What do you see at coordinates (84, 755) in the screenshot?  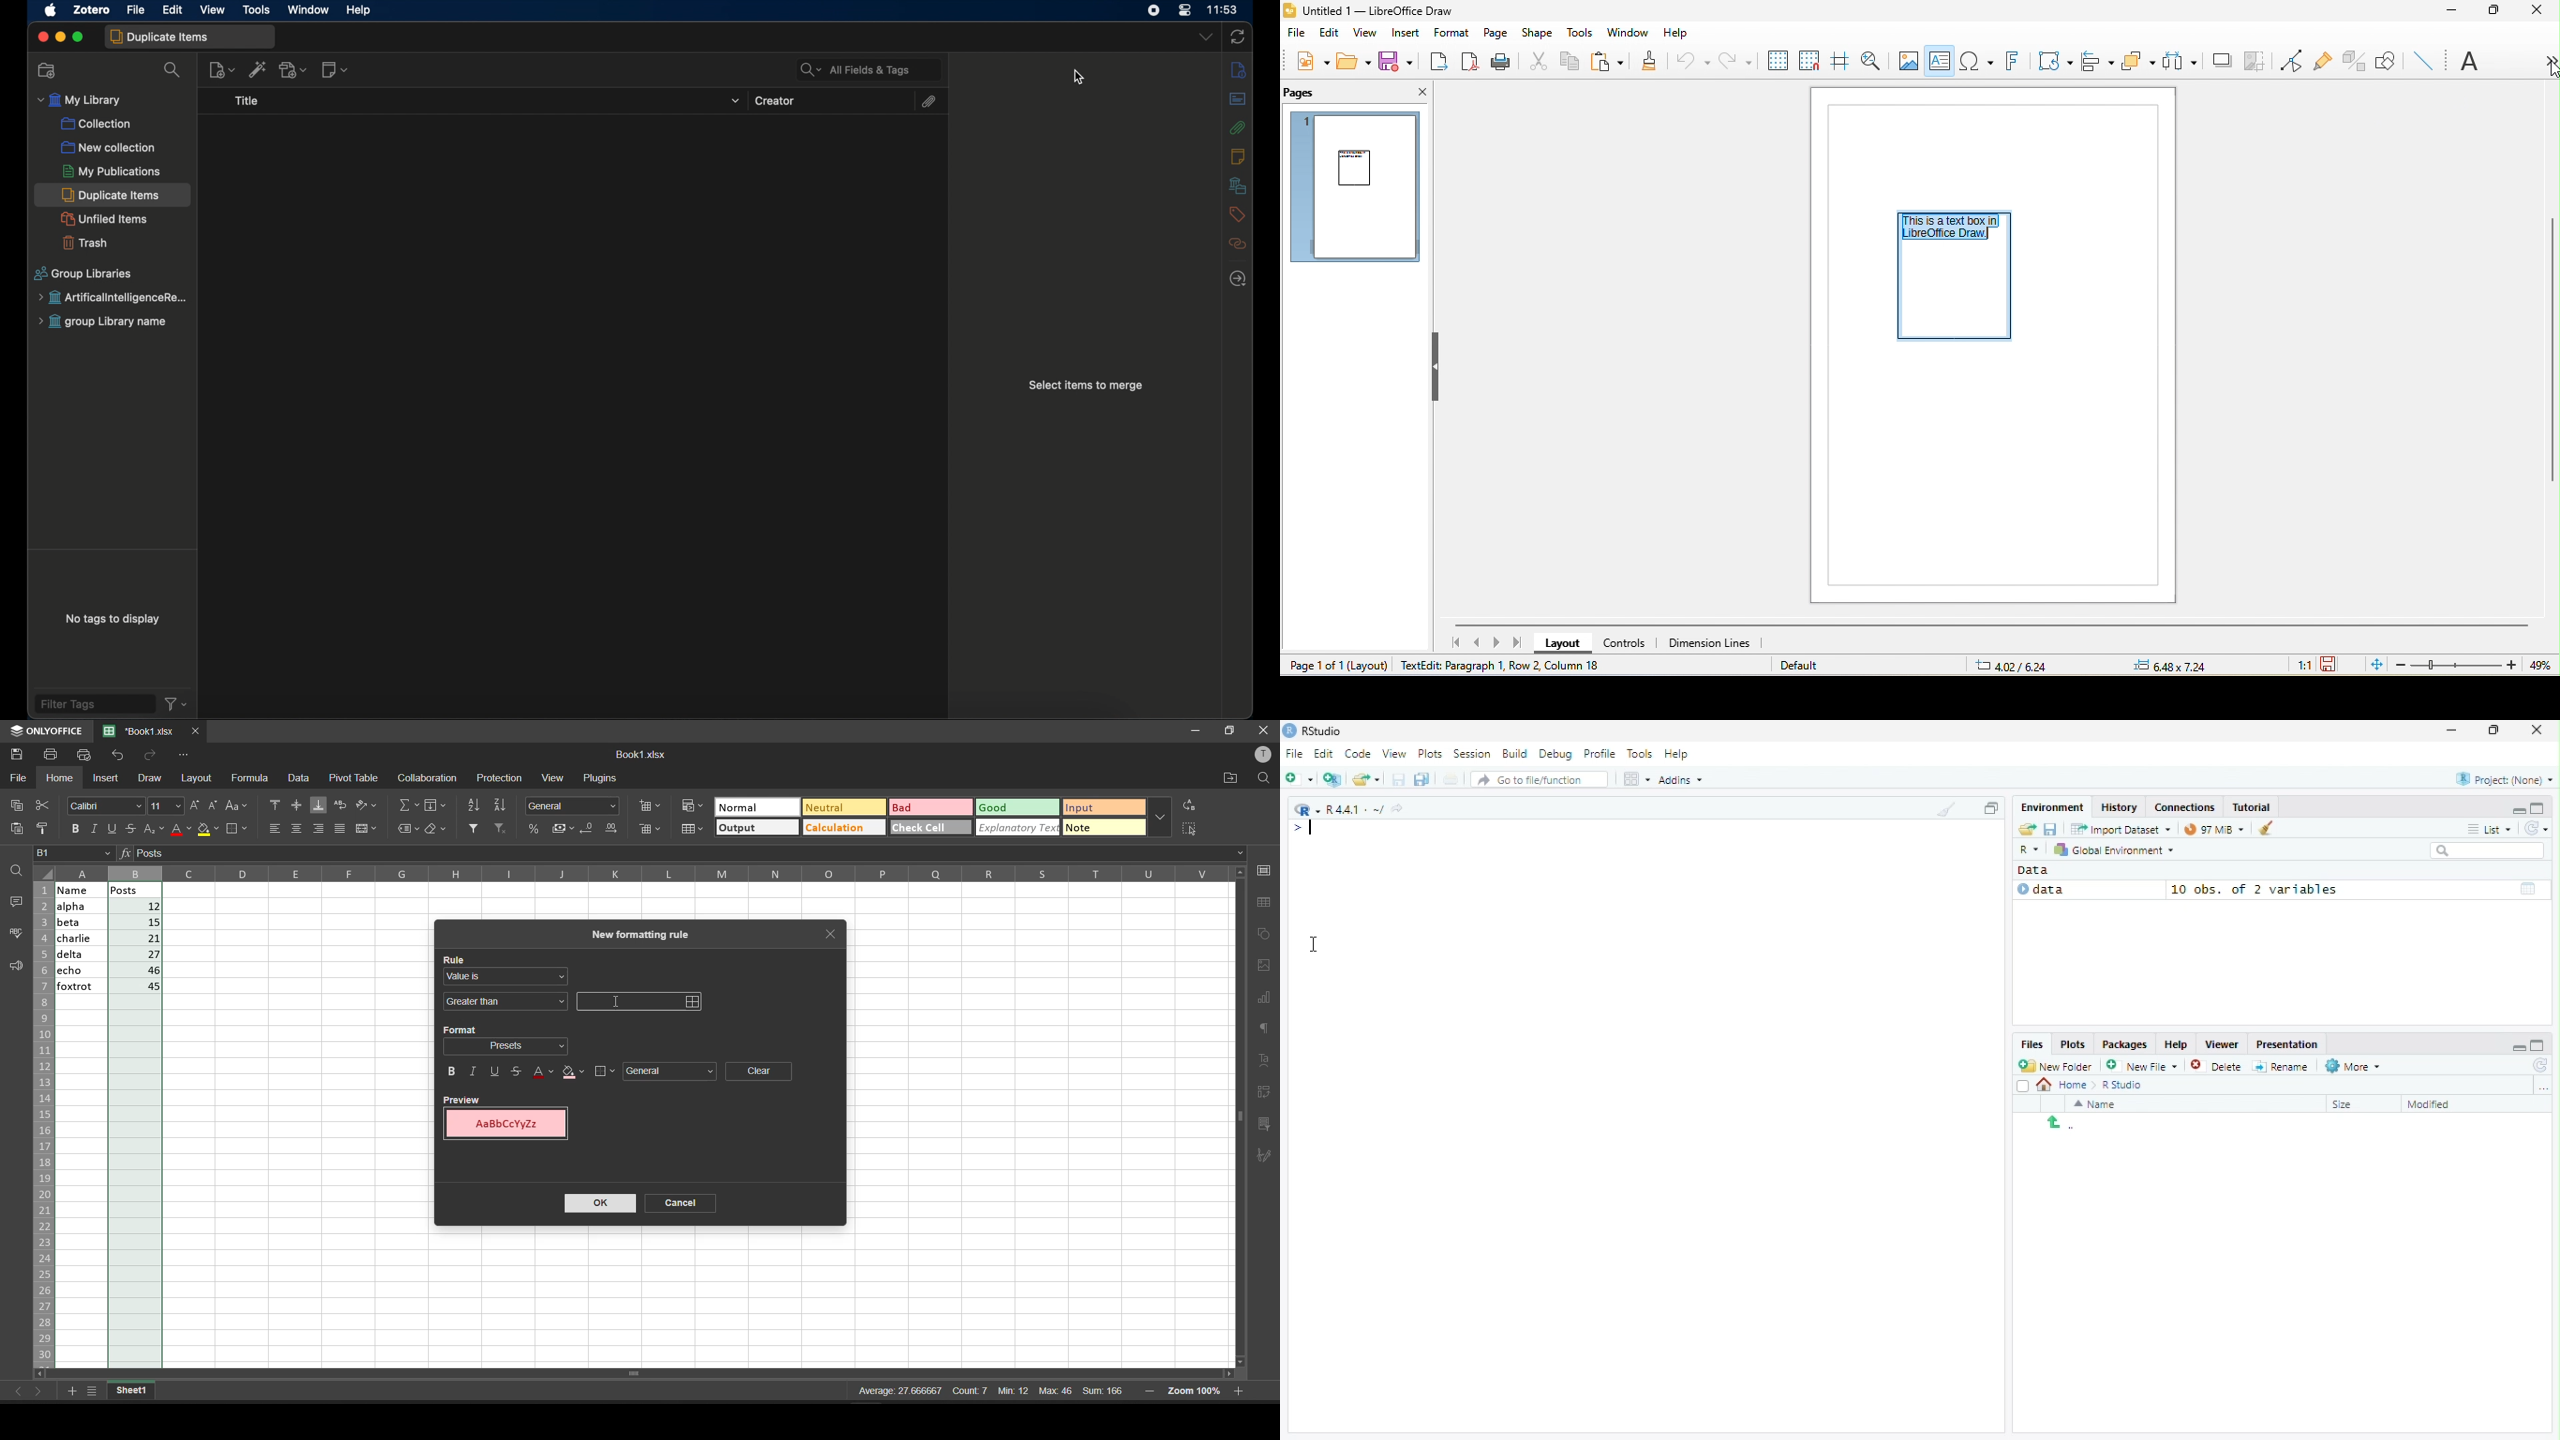 I see `quick print` at bounding box center [84, 755].